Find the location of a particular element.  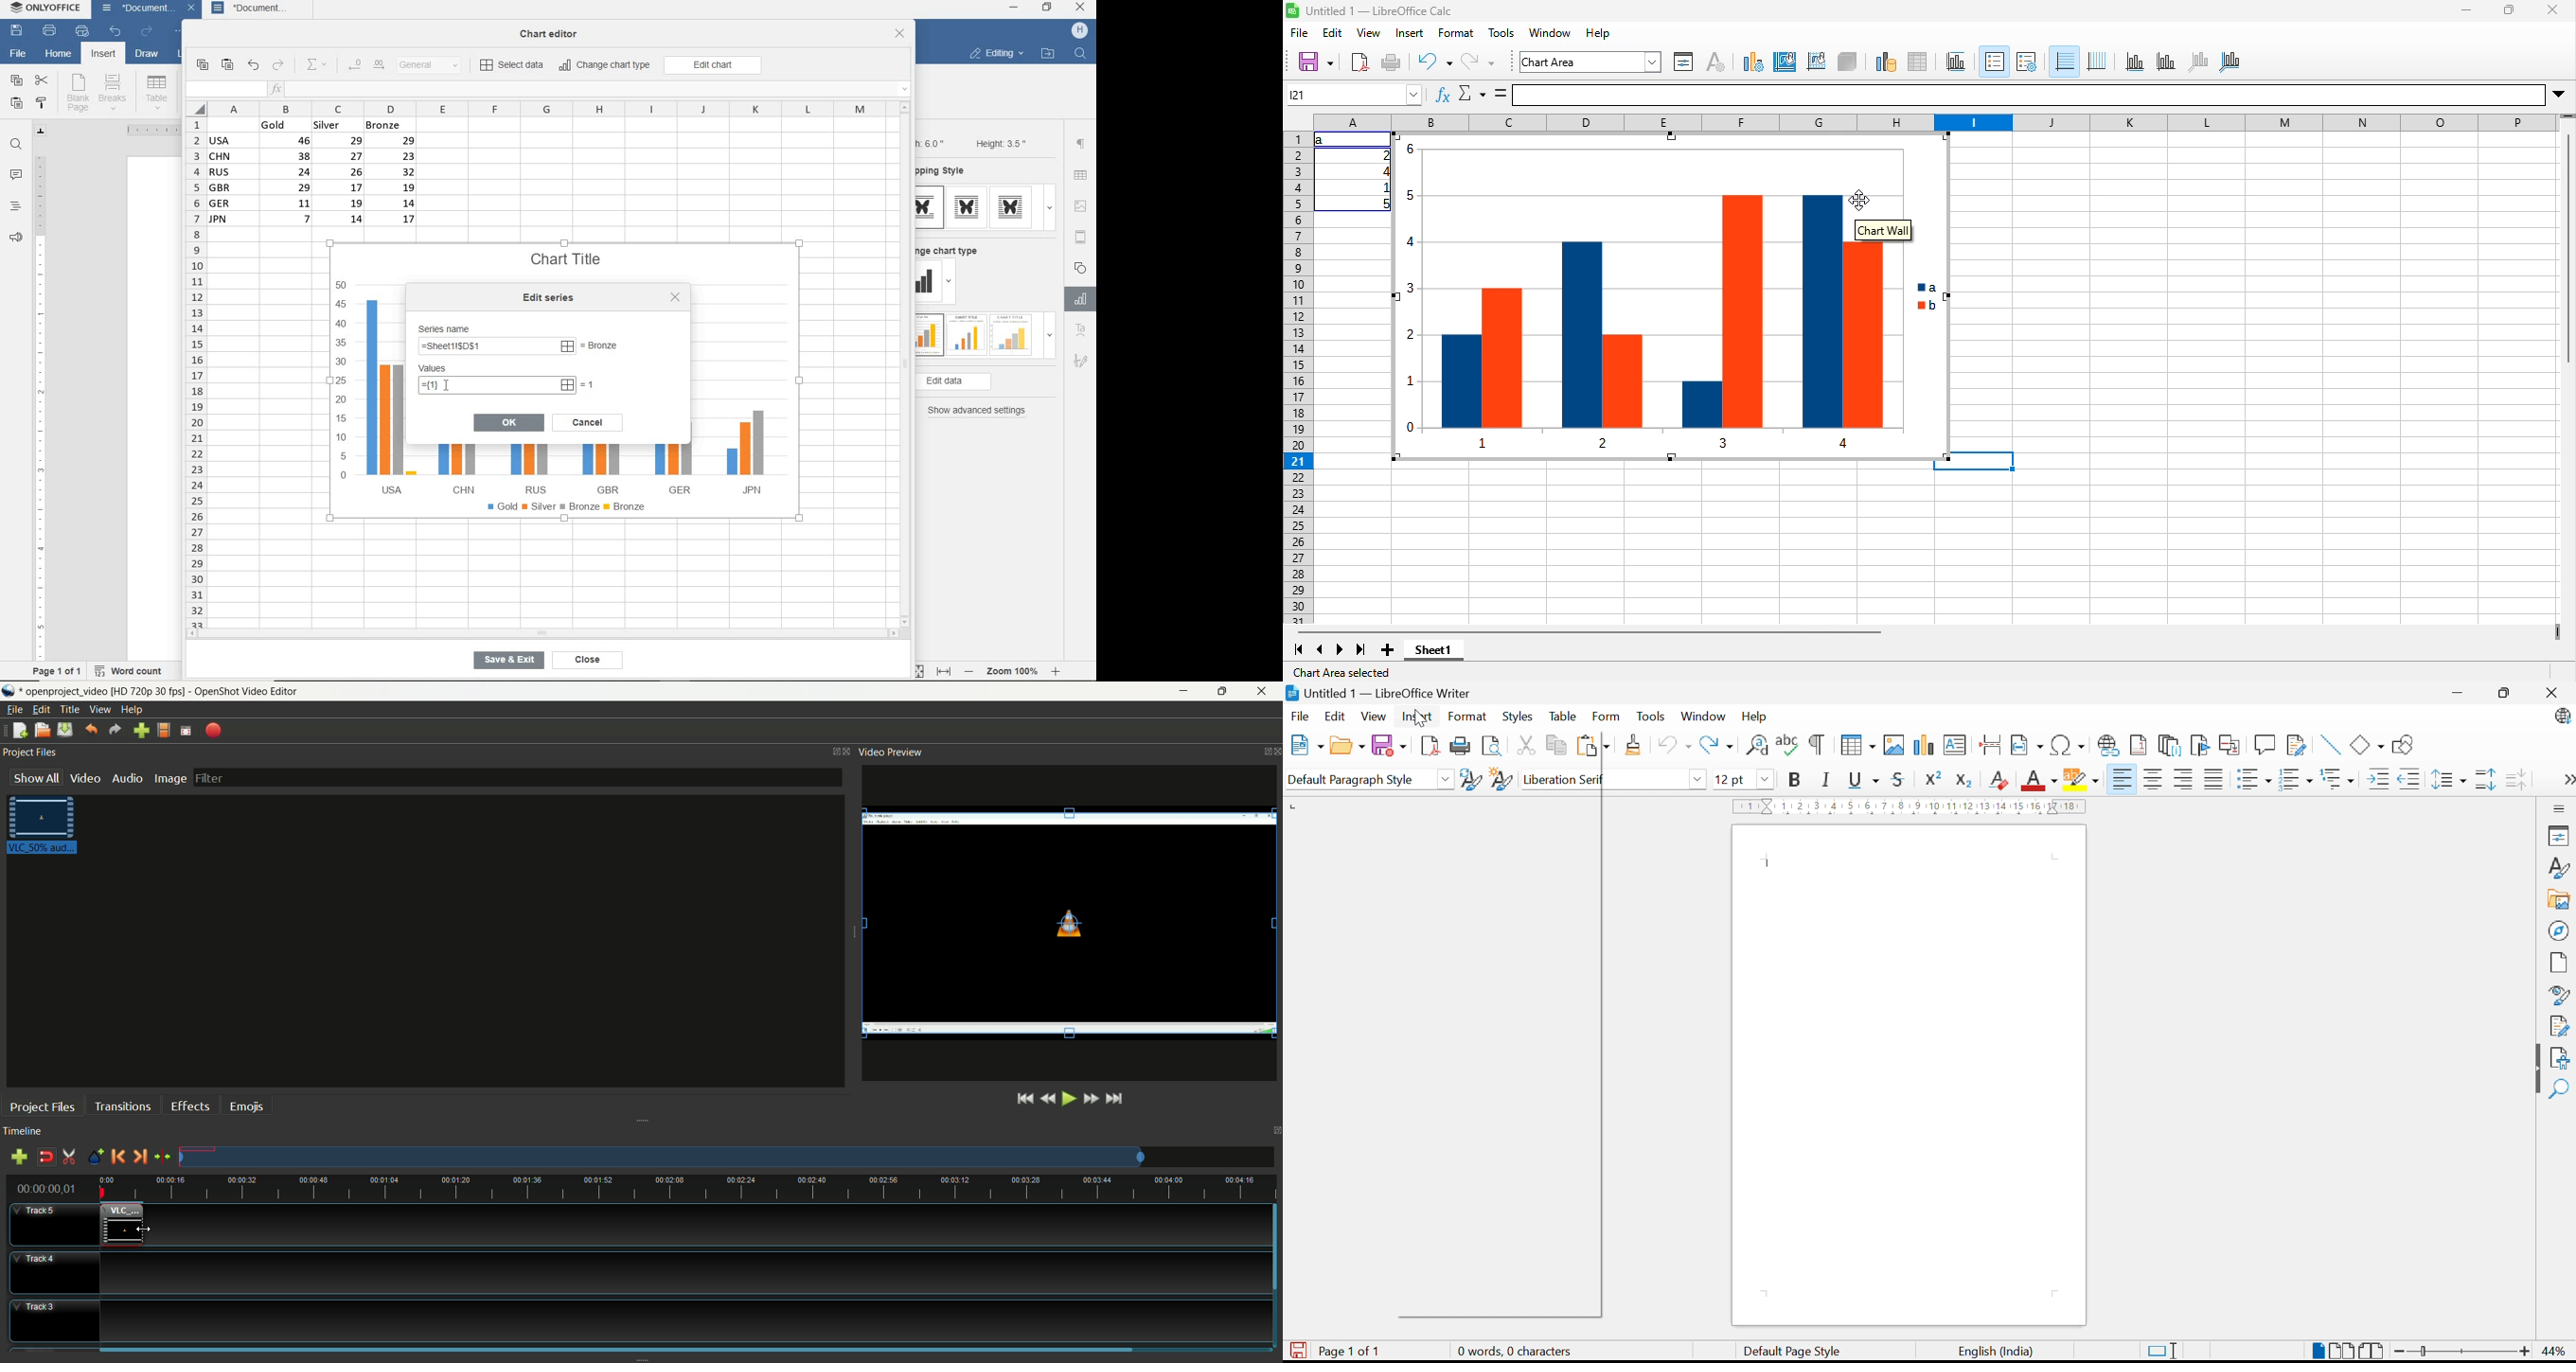

vertical grids is located at coordinates (2097, 62).